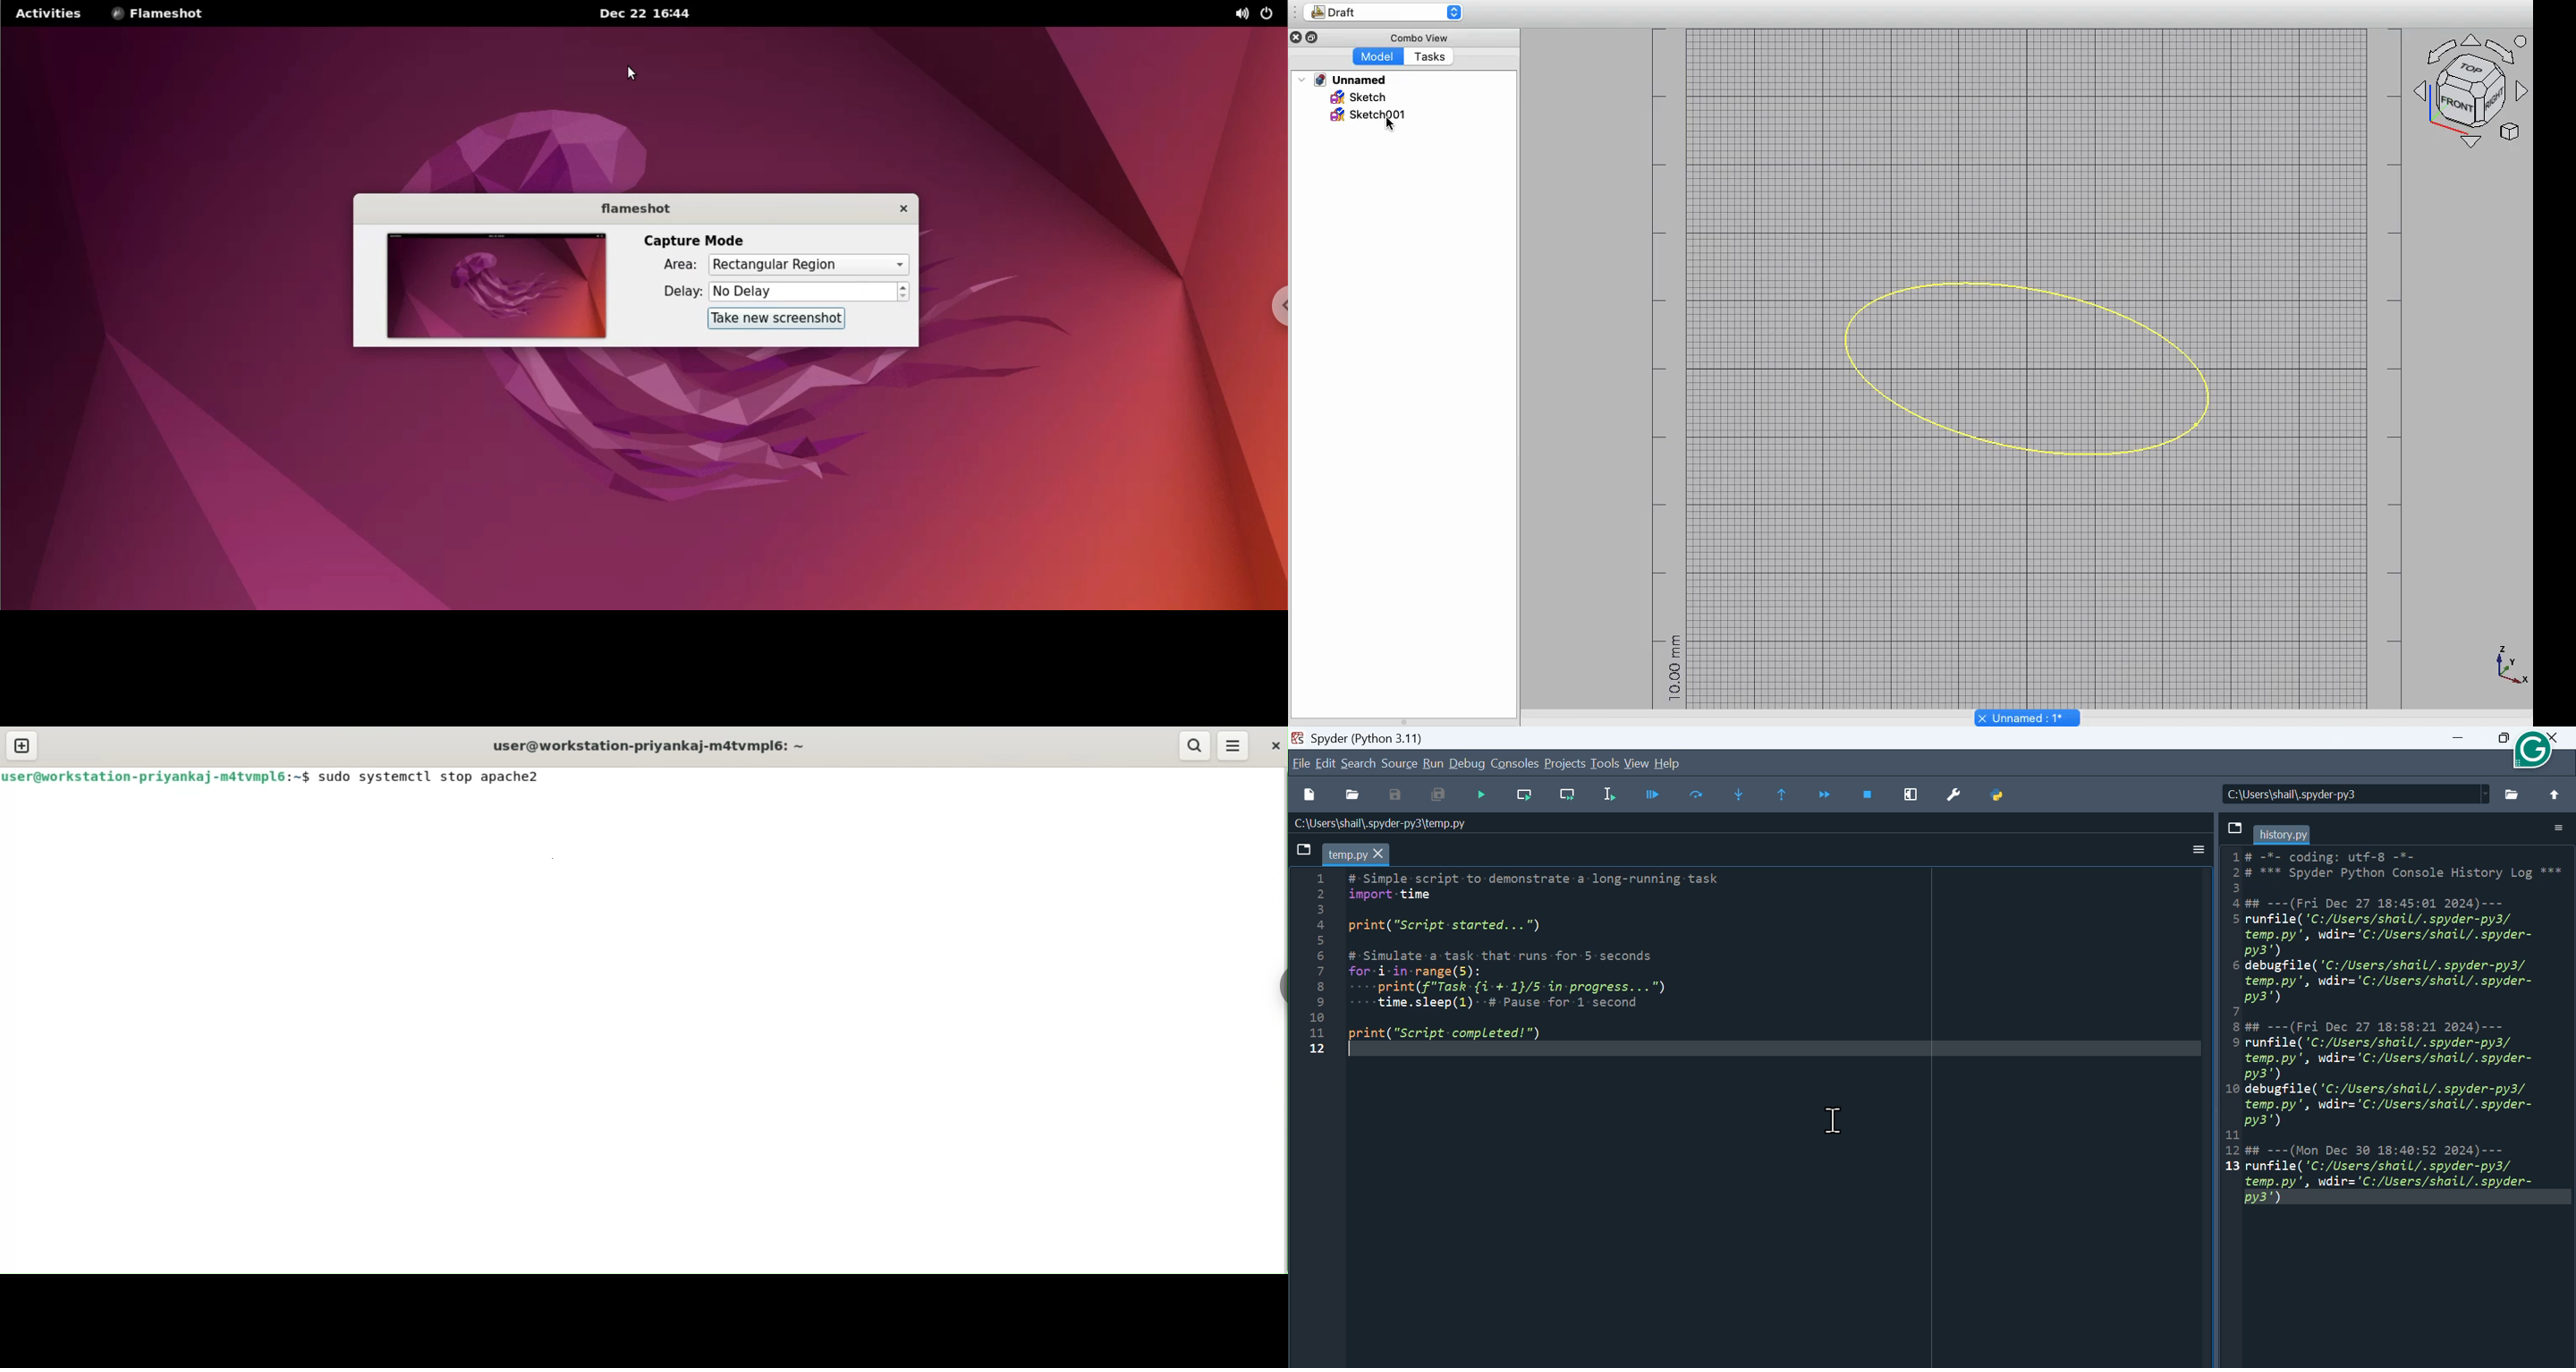 This screenshot has height=1372, width=2576. Describe the element at coordinates (1274, 746) in the screenshot. I see `close` at that location.